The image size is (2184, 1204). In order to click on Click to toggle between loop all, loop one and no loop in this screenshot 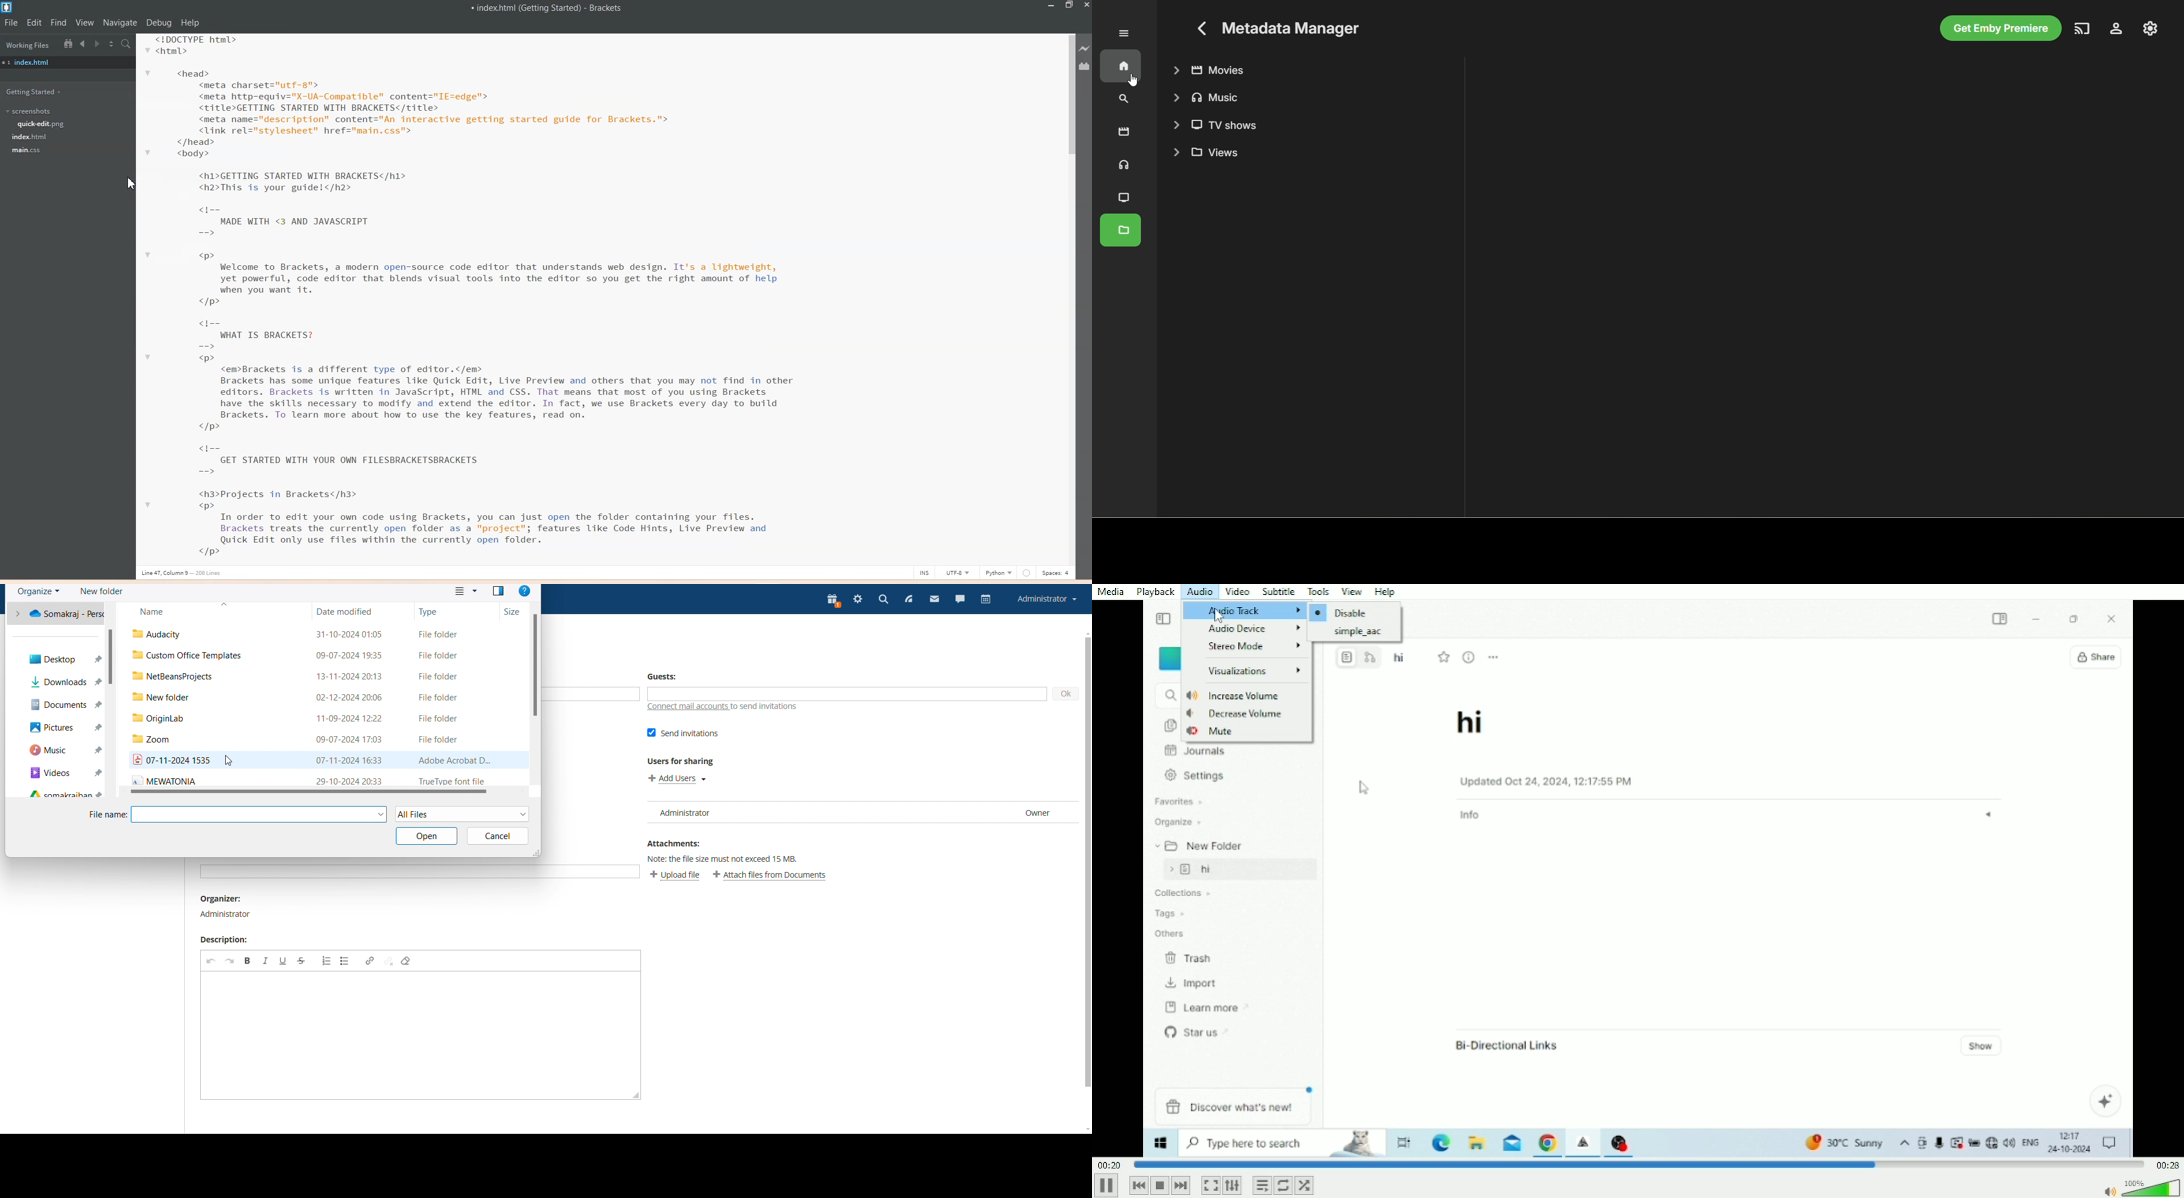, I will do `click(1283, 1185)`.